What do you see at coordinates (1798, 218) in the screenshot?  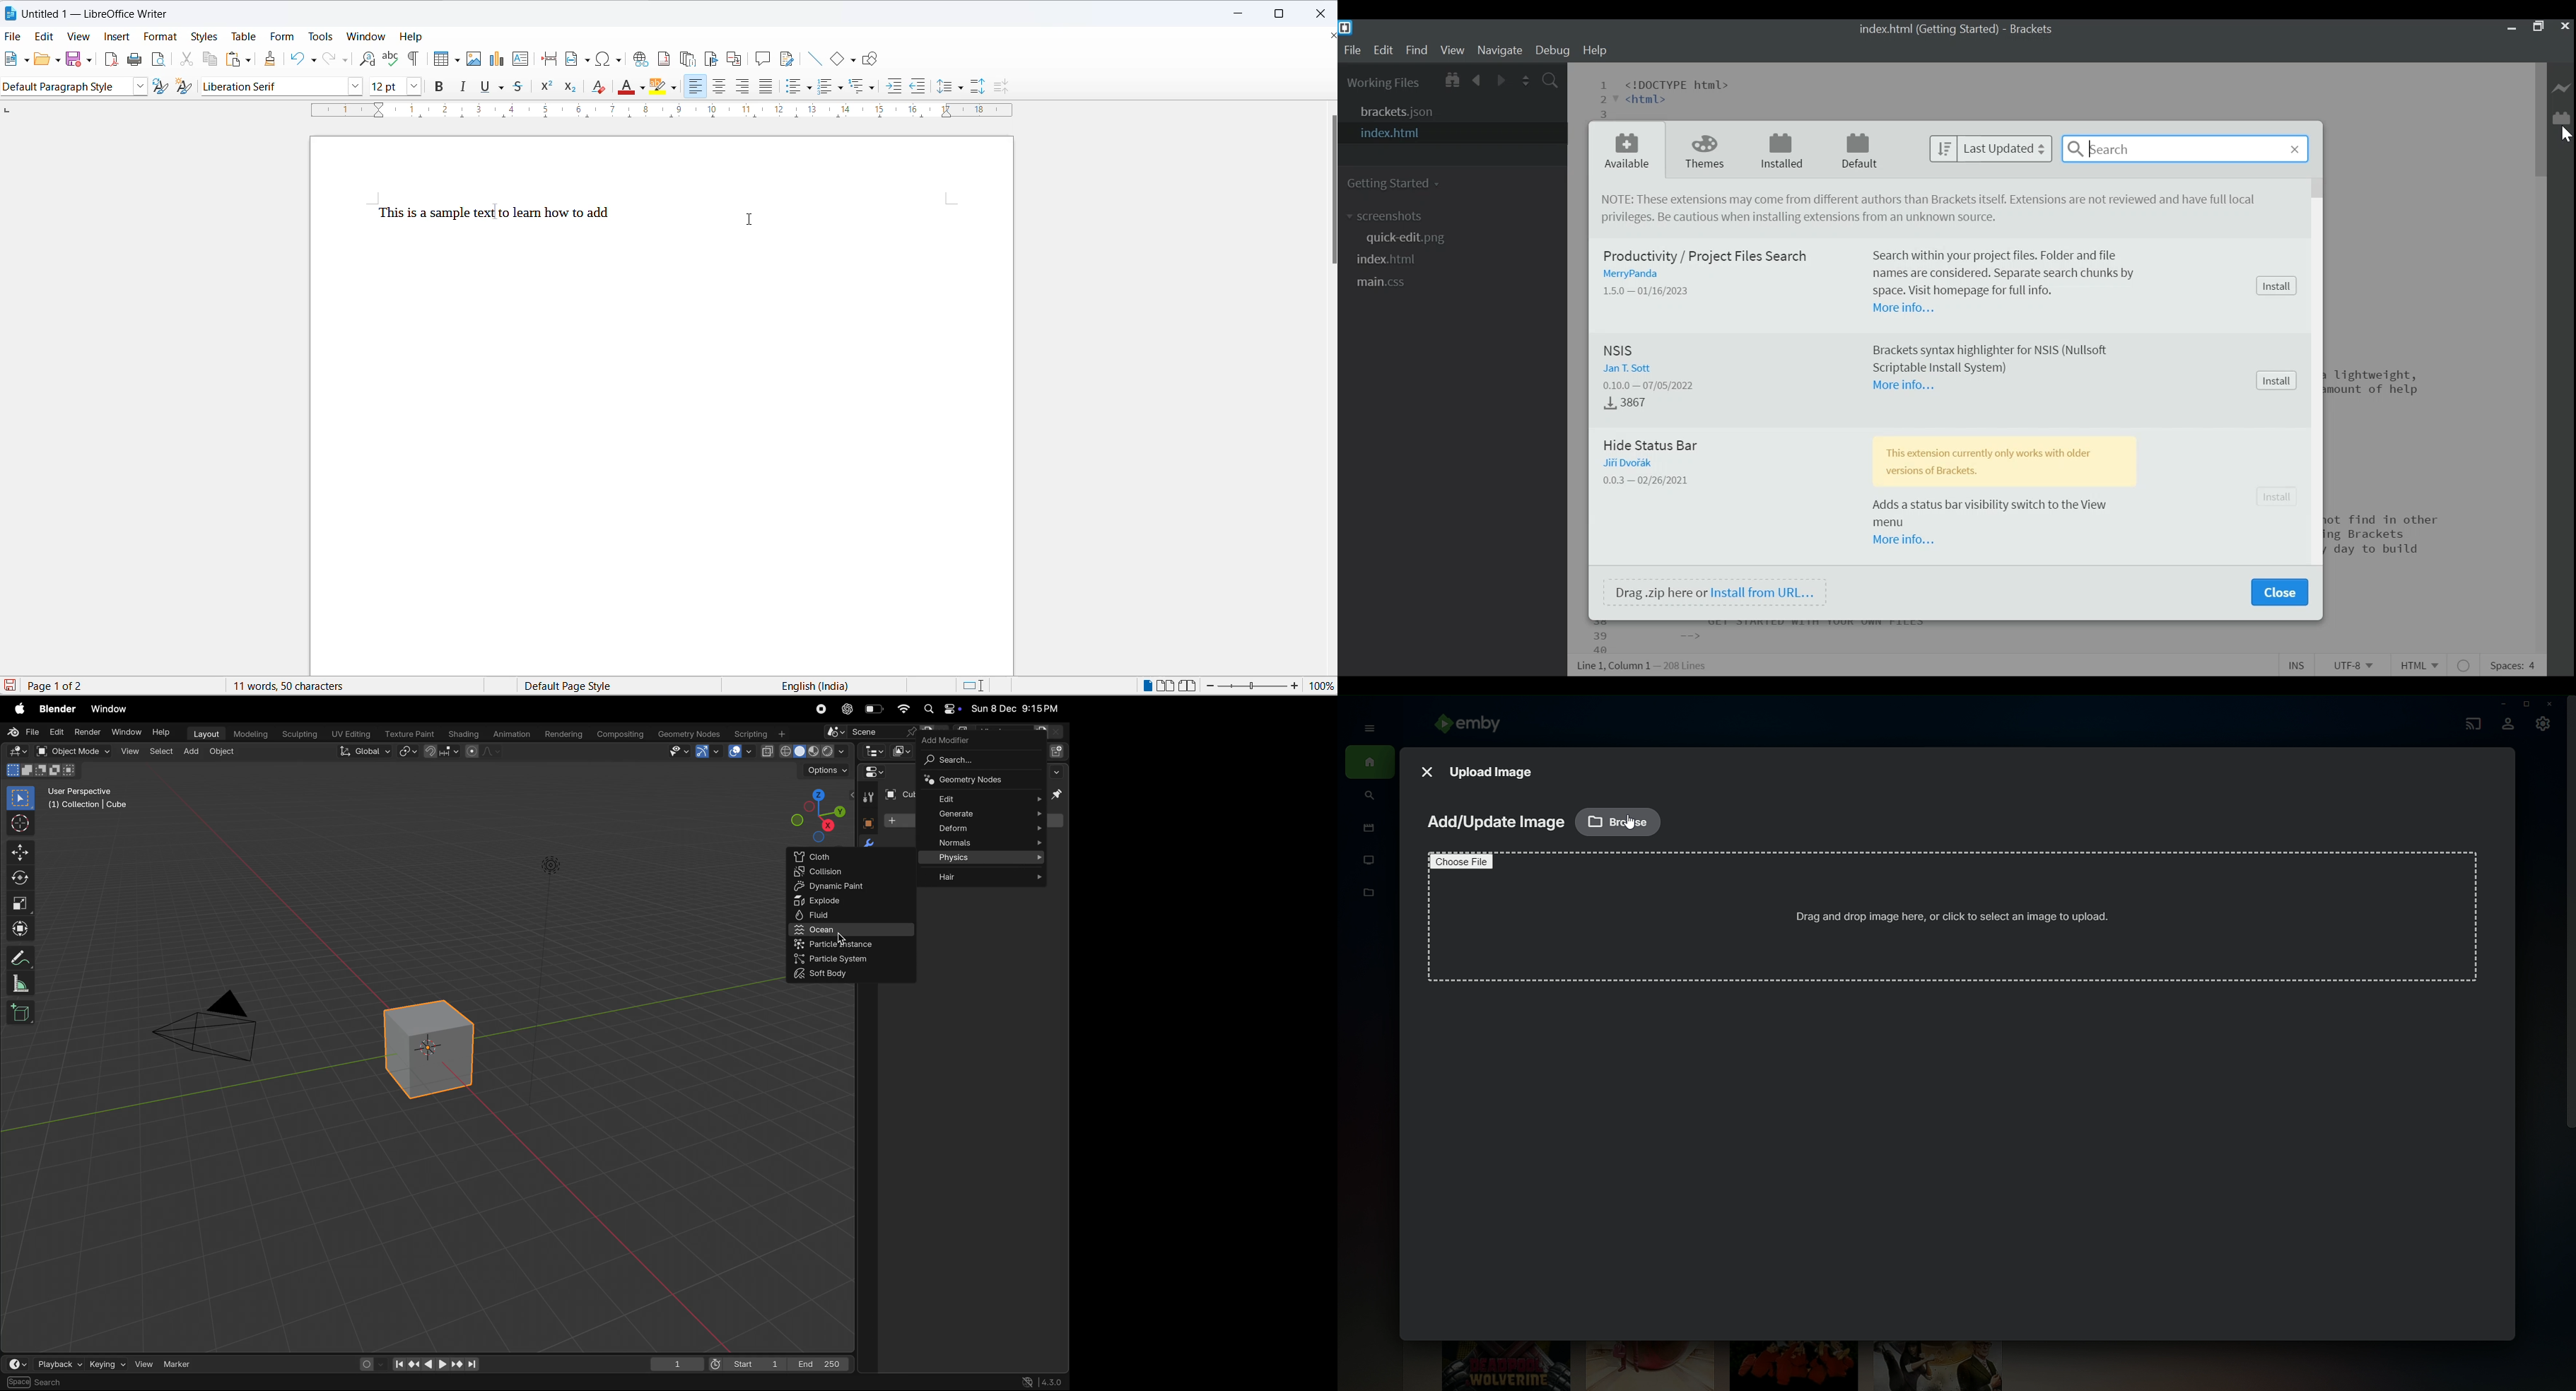 I see `Be cautious installing extensions from unknown source` at bounding box center [1798, 218].